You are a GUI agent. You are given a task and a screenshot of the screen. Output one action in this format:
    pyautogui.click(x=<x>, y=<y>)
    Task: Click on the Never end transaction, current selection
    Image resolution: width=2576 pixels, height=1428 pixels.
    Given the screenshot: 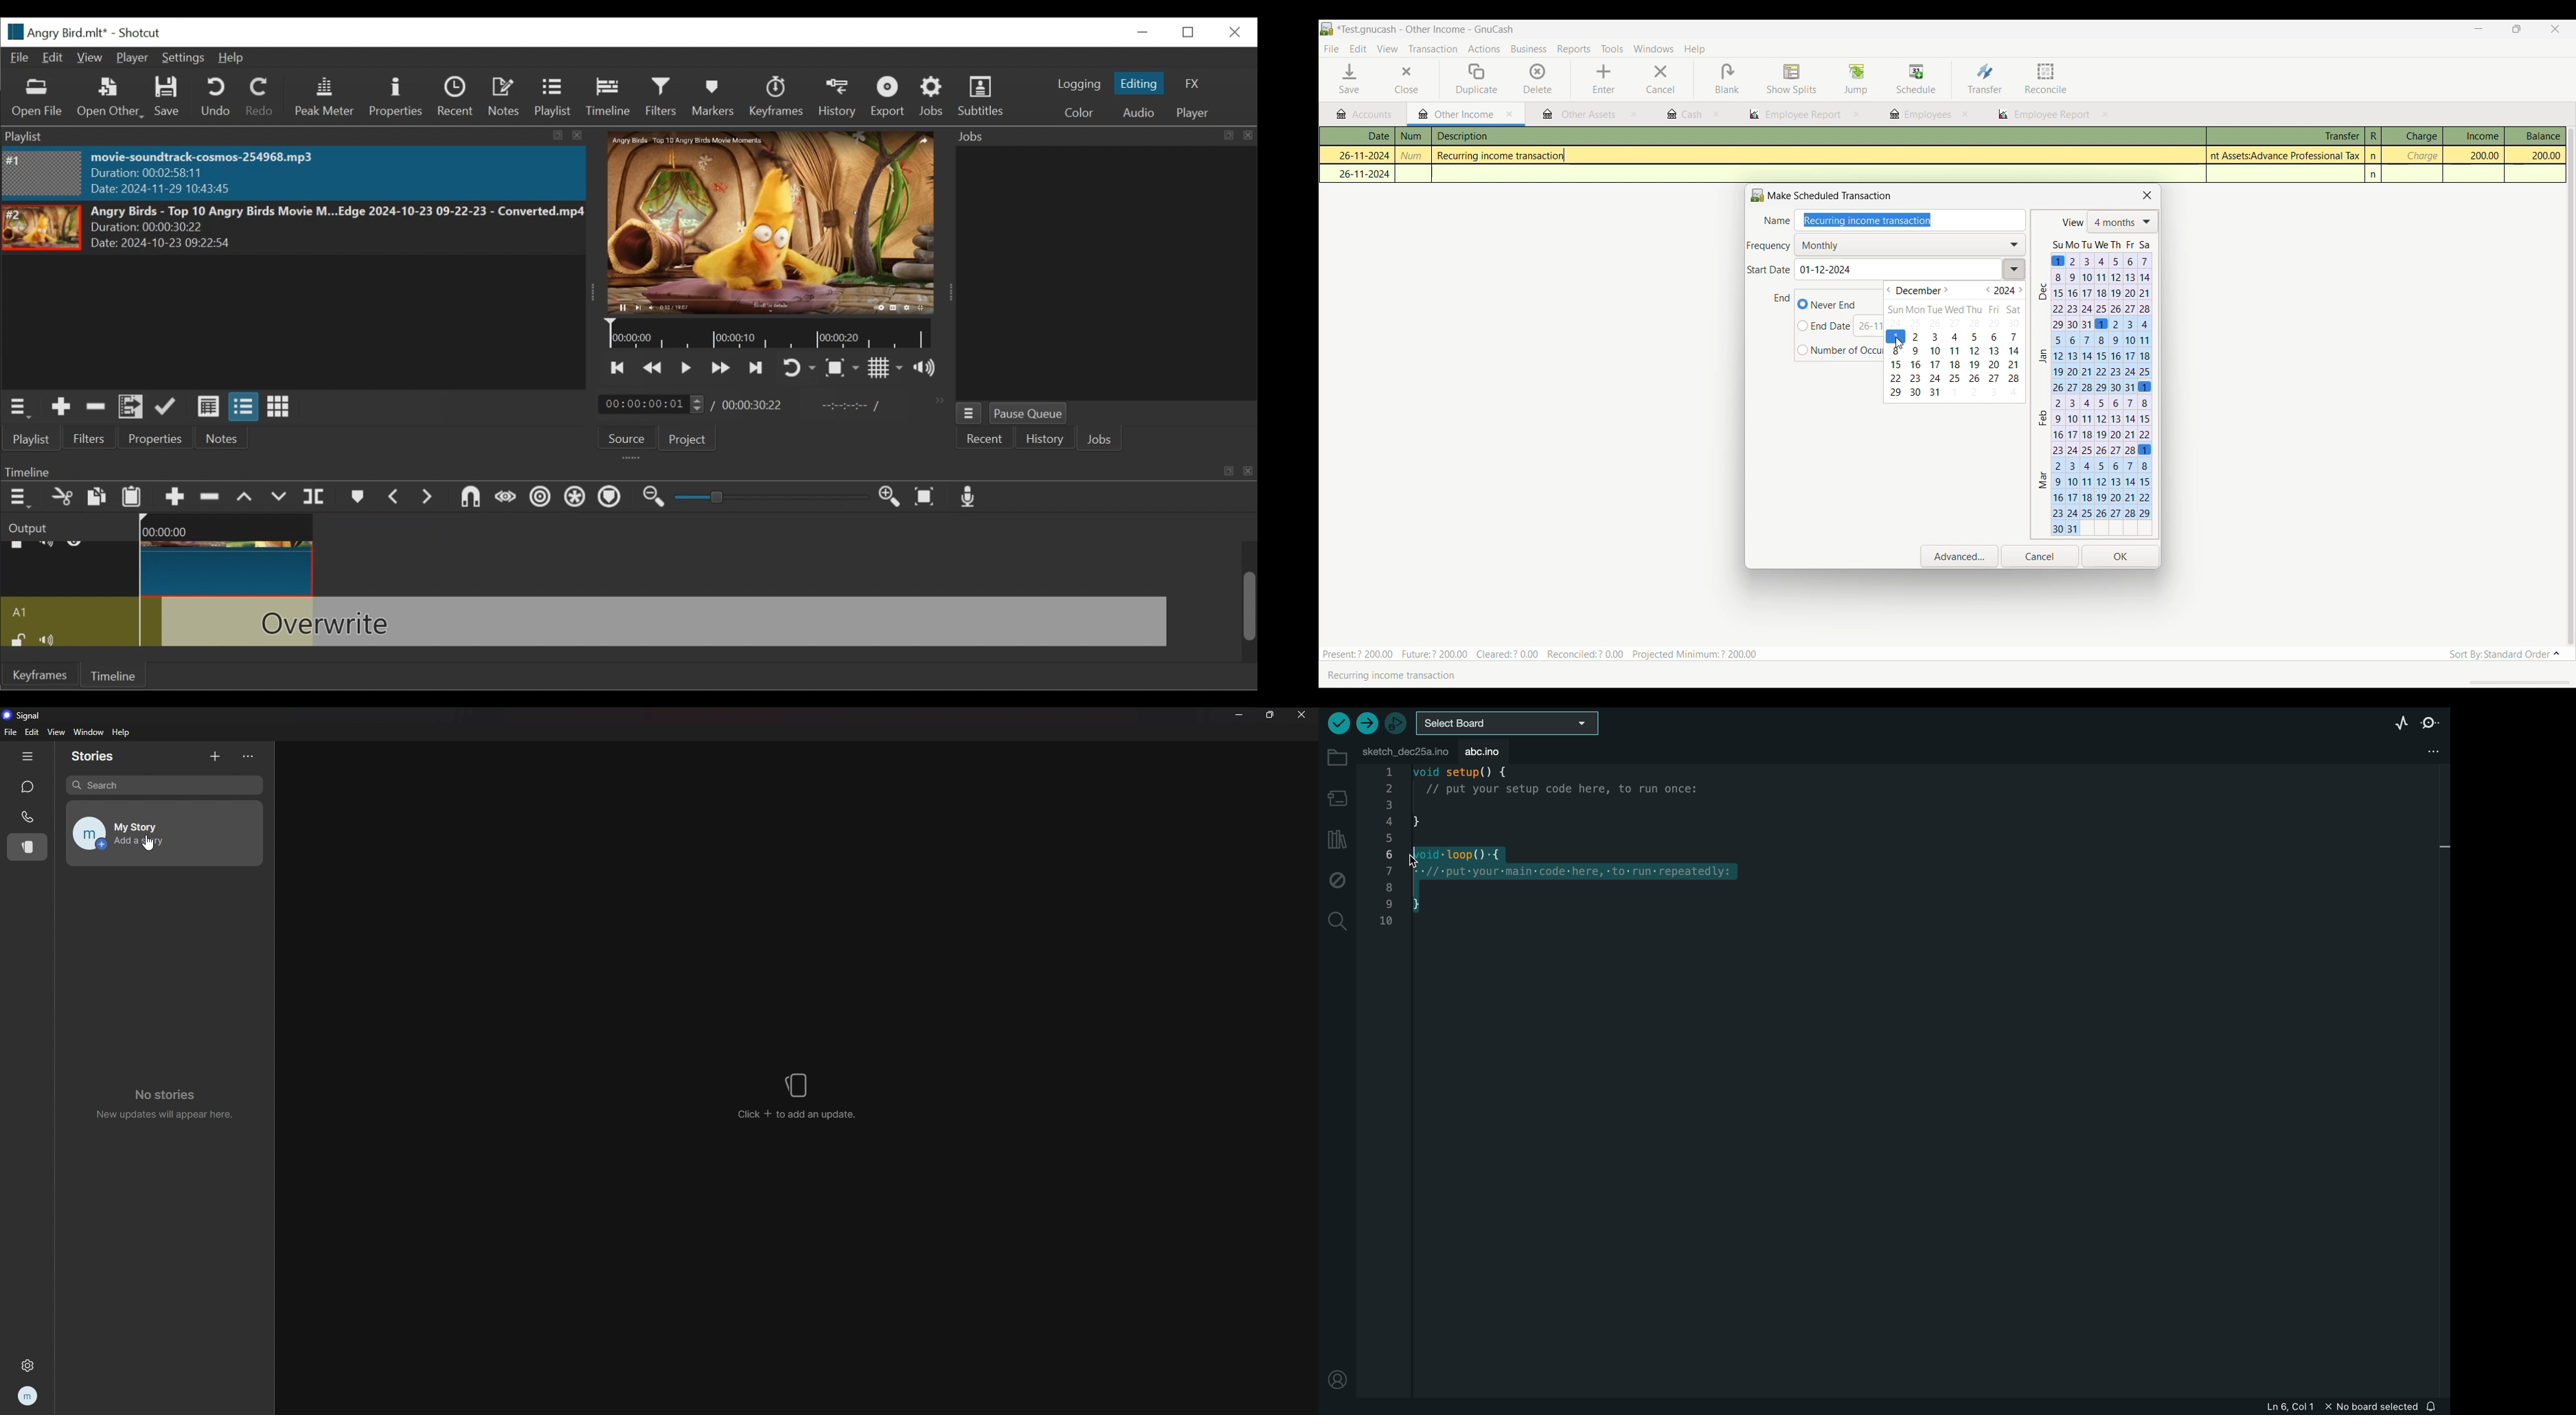 What is the action you would take?
    pyautogui.click(x=1827, y=304)
    